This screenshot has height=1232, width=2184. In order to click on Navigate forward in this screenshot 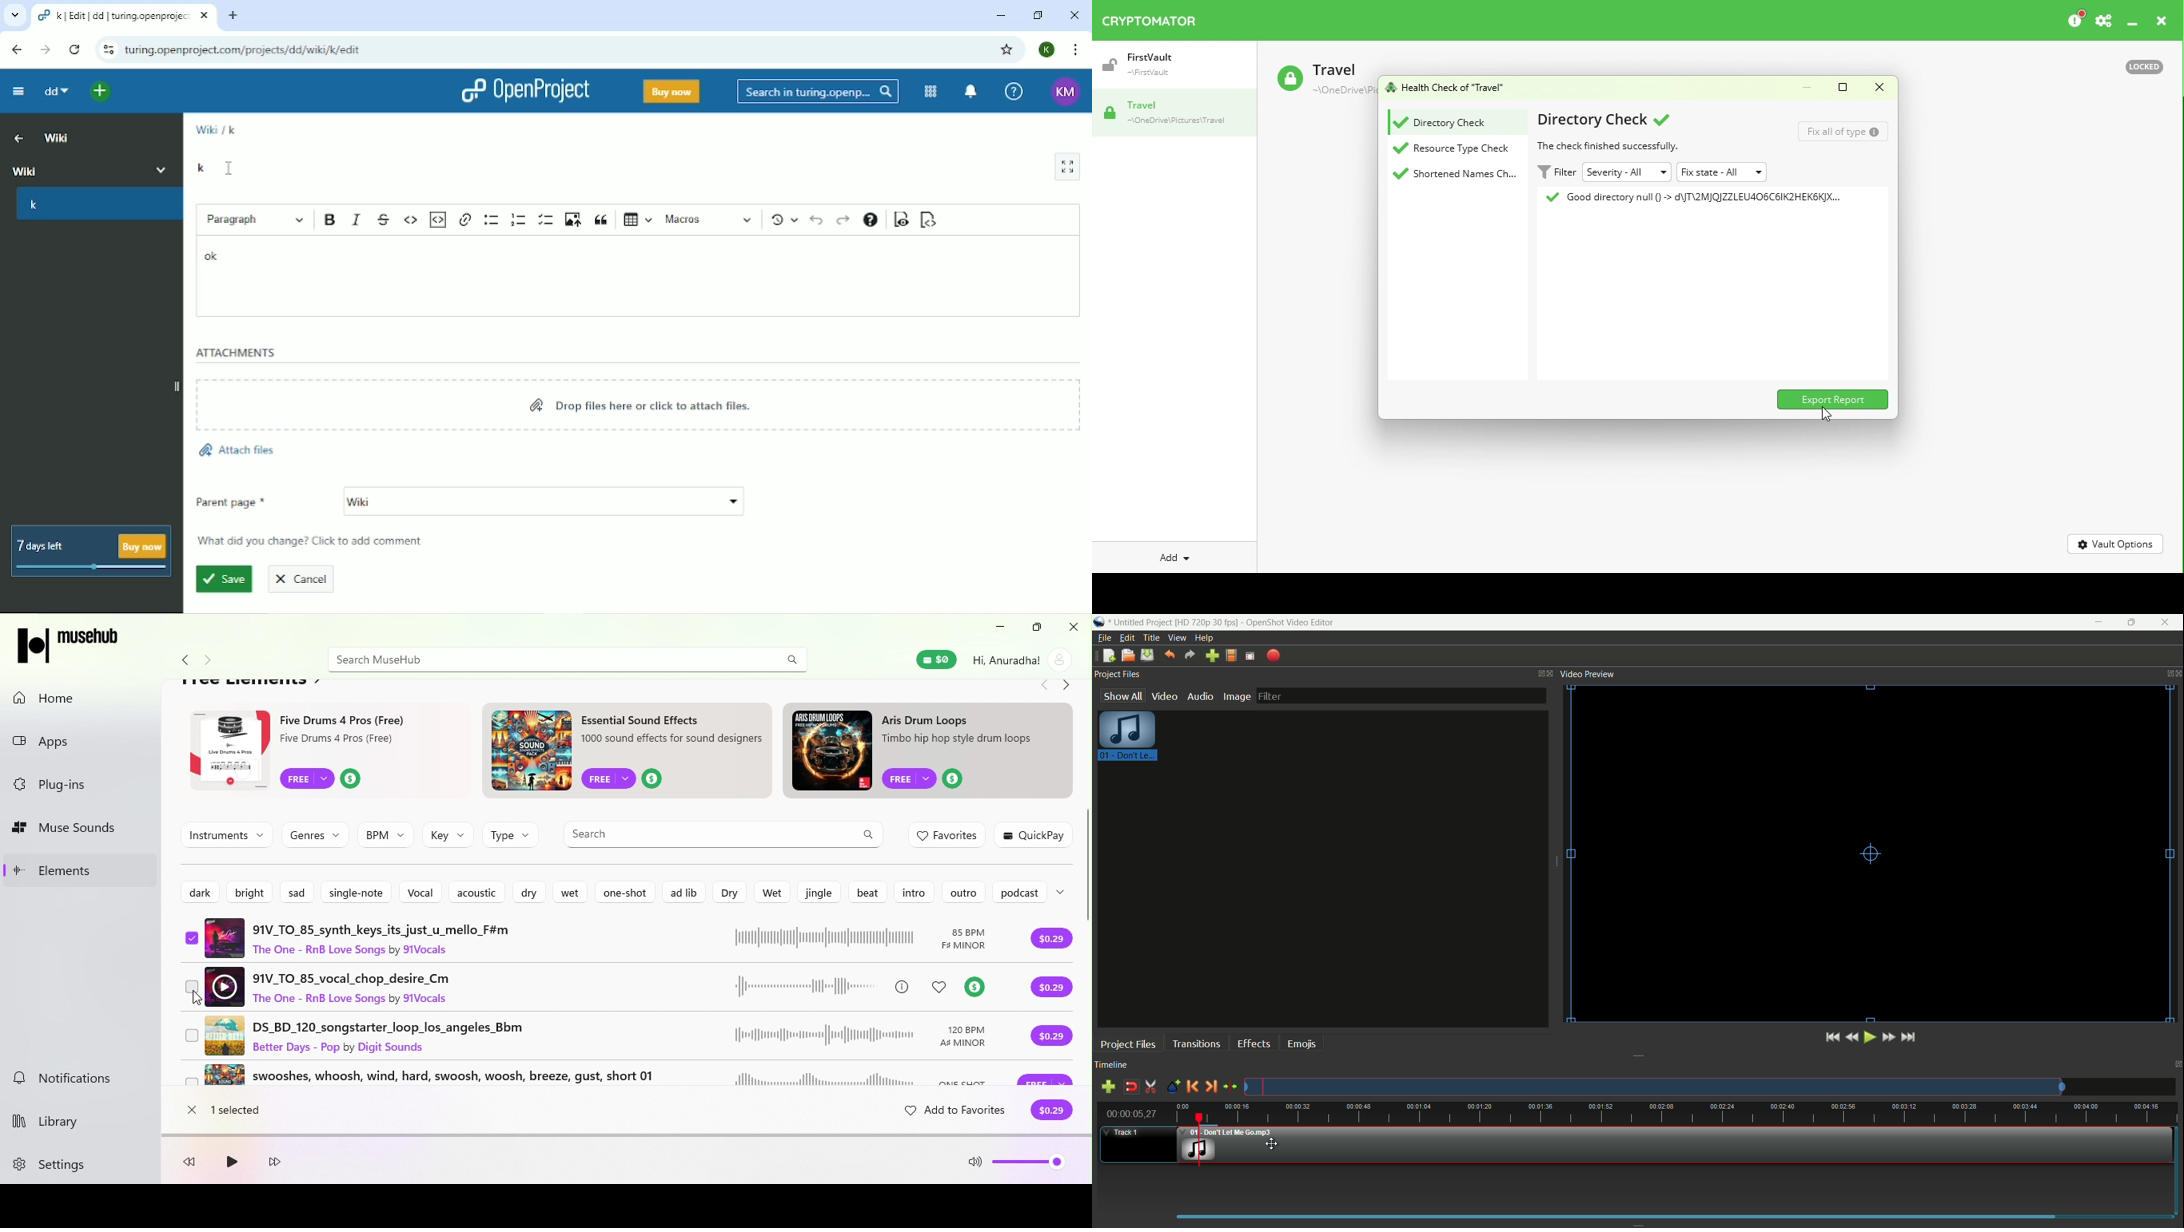, I will do `click(212, 661)`.